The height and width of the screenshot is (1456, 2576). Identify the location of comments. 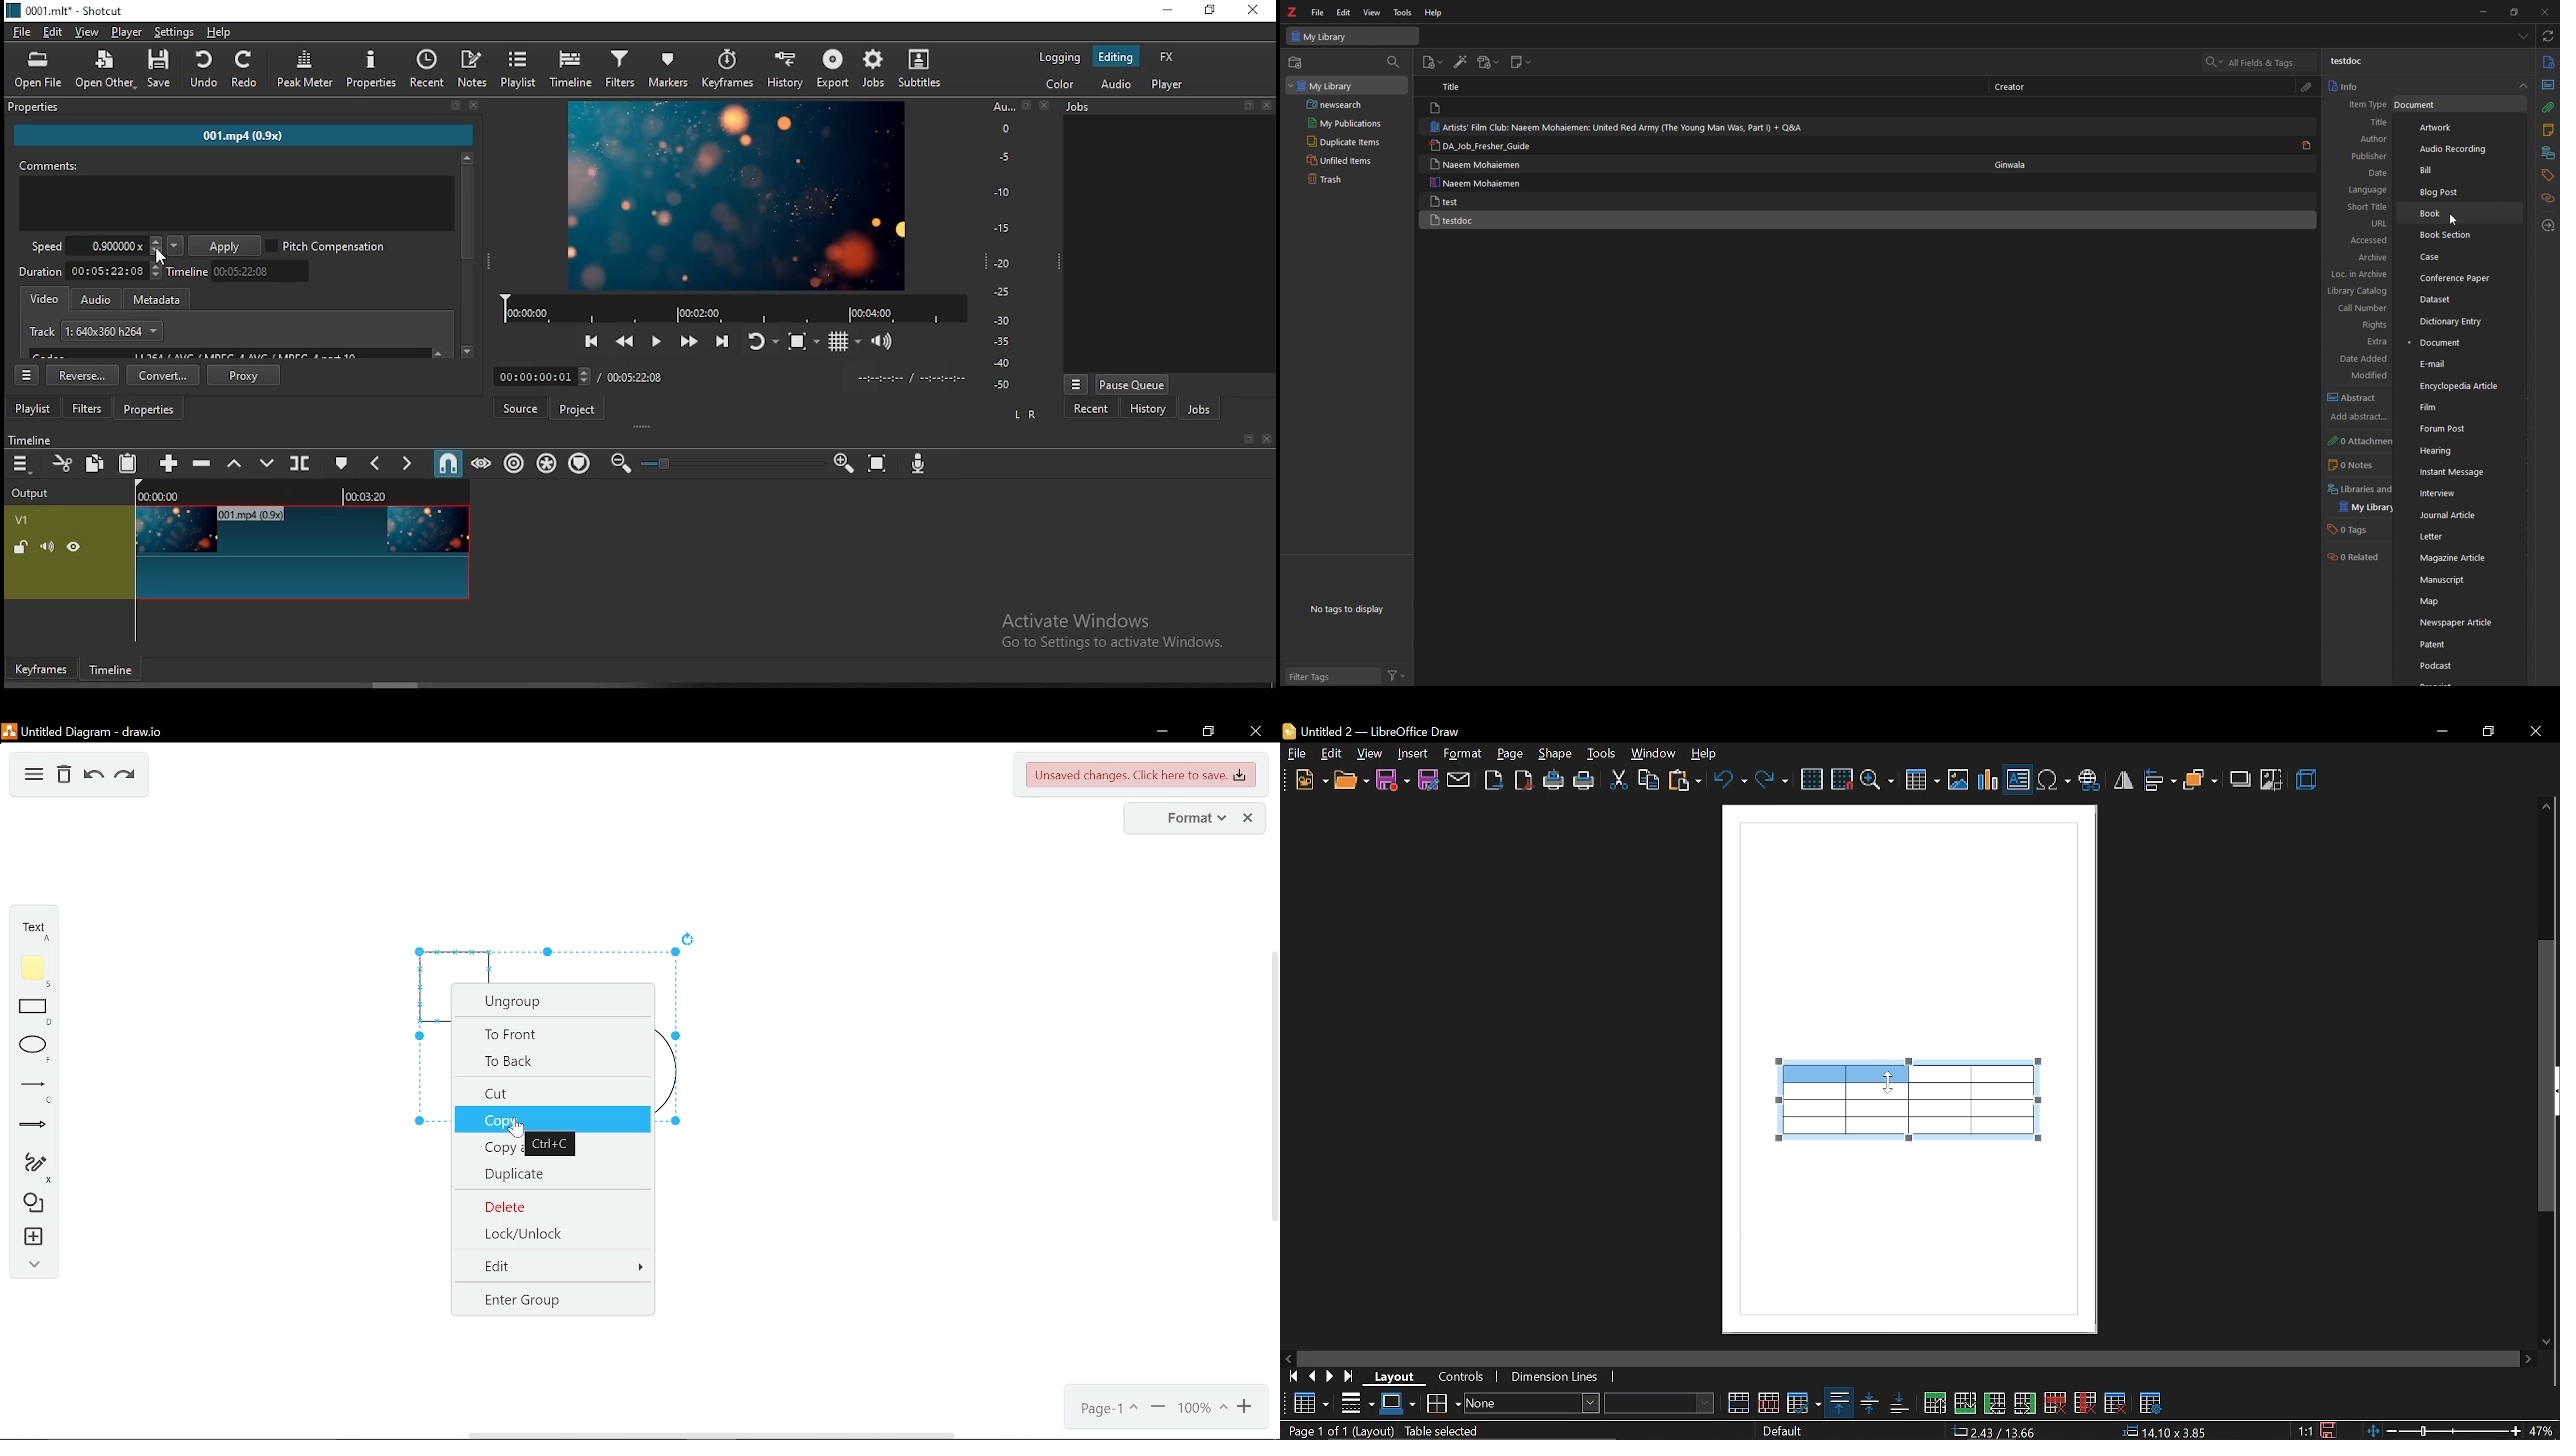
(235, 166).